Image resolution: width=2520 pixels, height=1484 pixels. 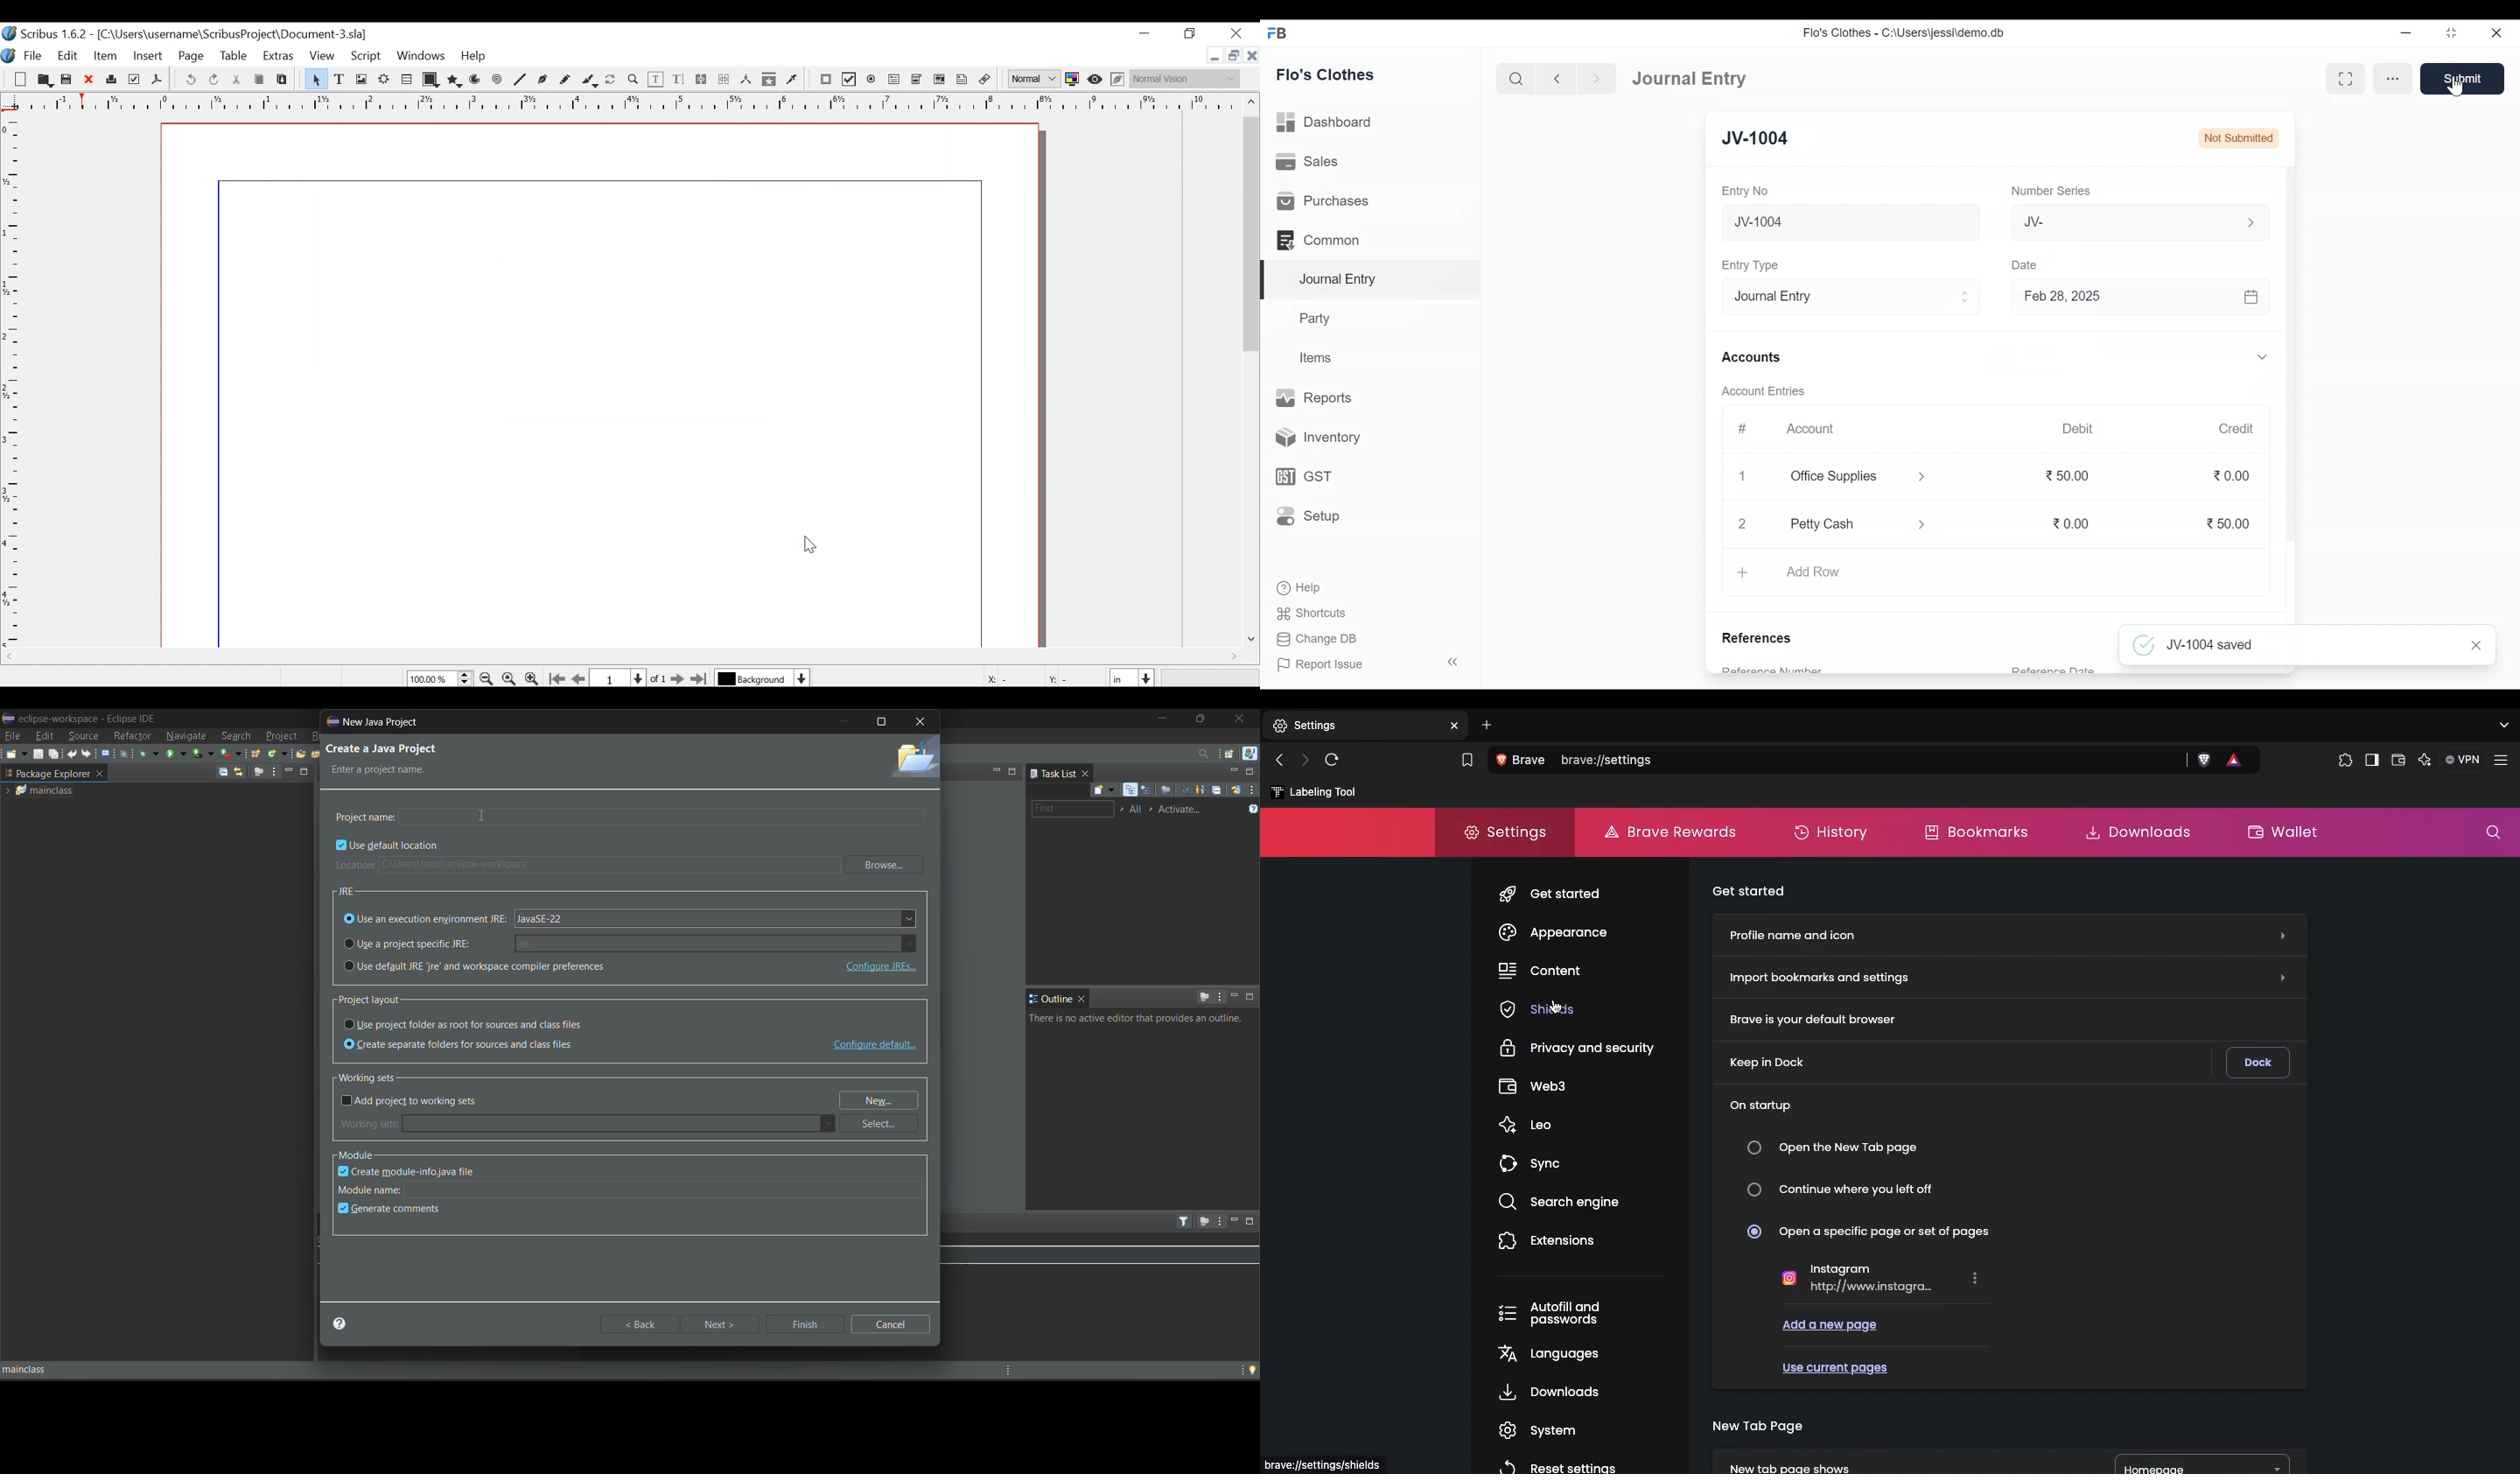 What do you see at coordinates (1034, 79) in the screenshot?
I see `Select Image Preview` at bounding box center [1034, 79].